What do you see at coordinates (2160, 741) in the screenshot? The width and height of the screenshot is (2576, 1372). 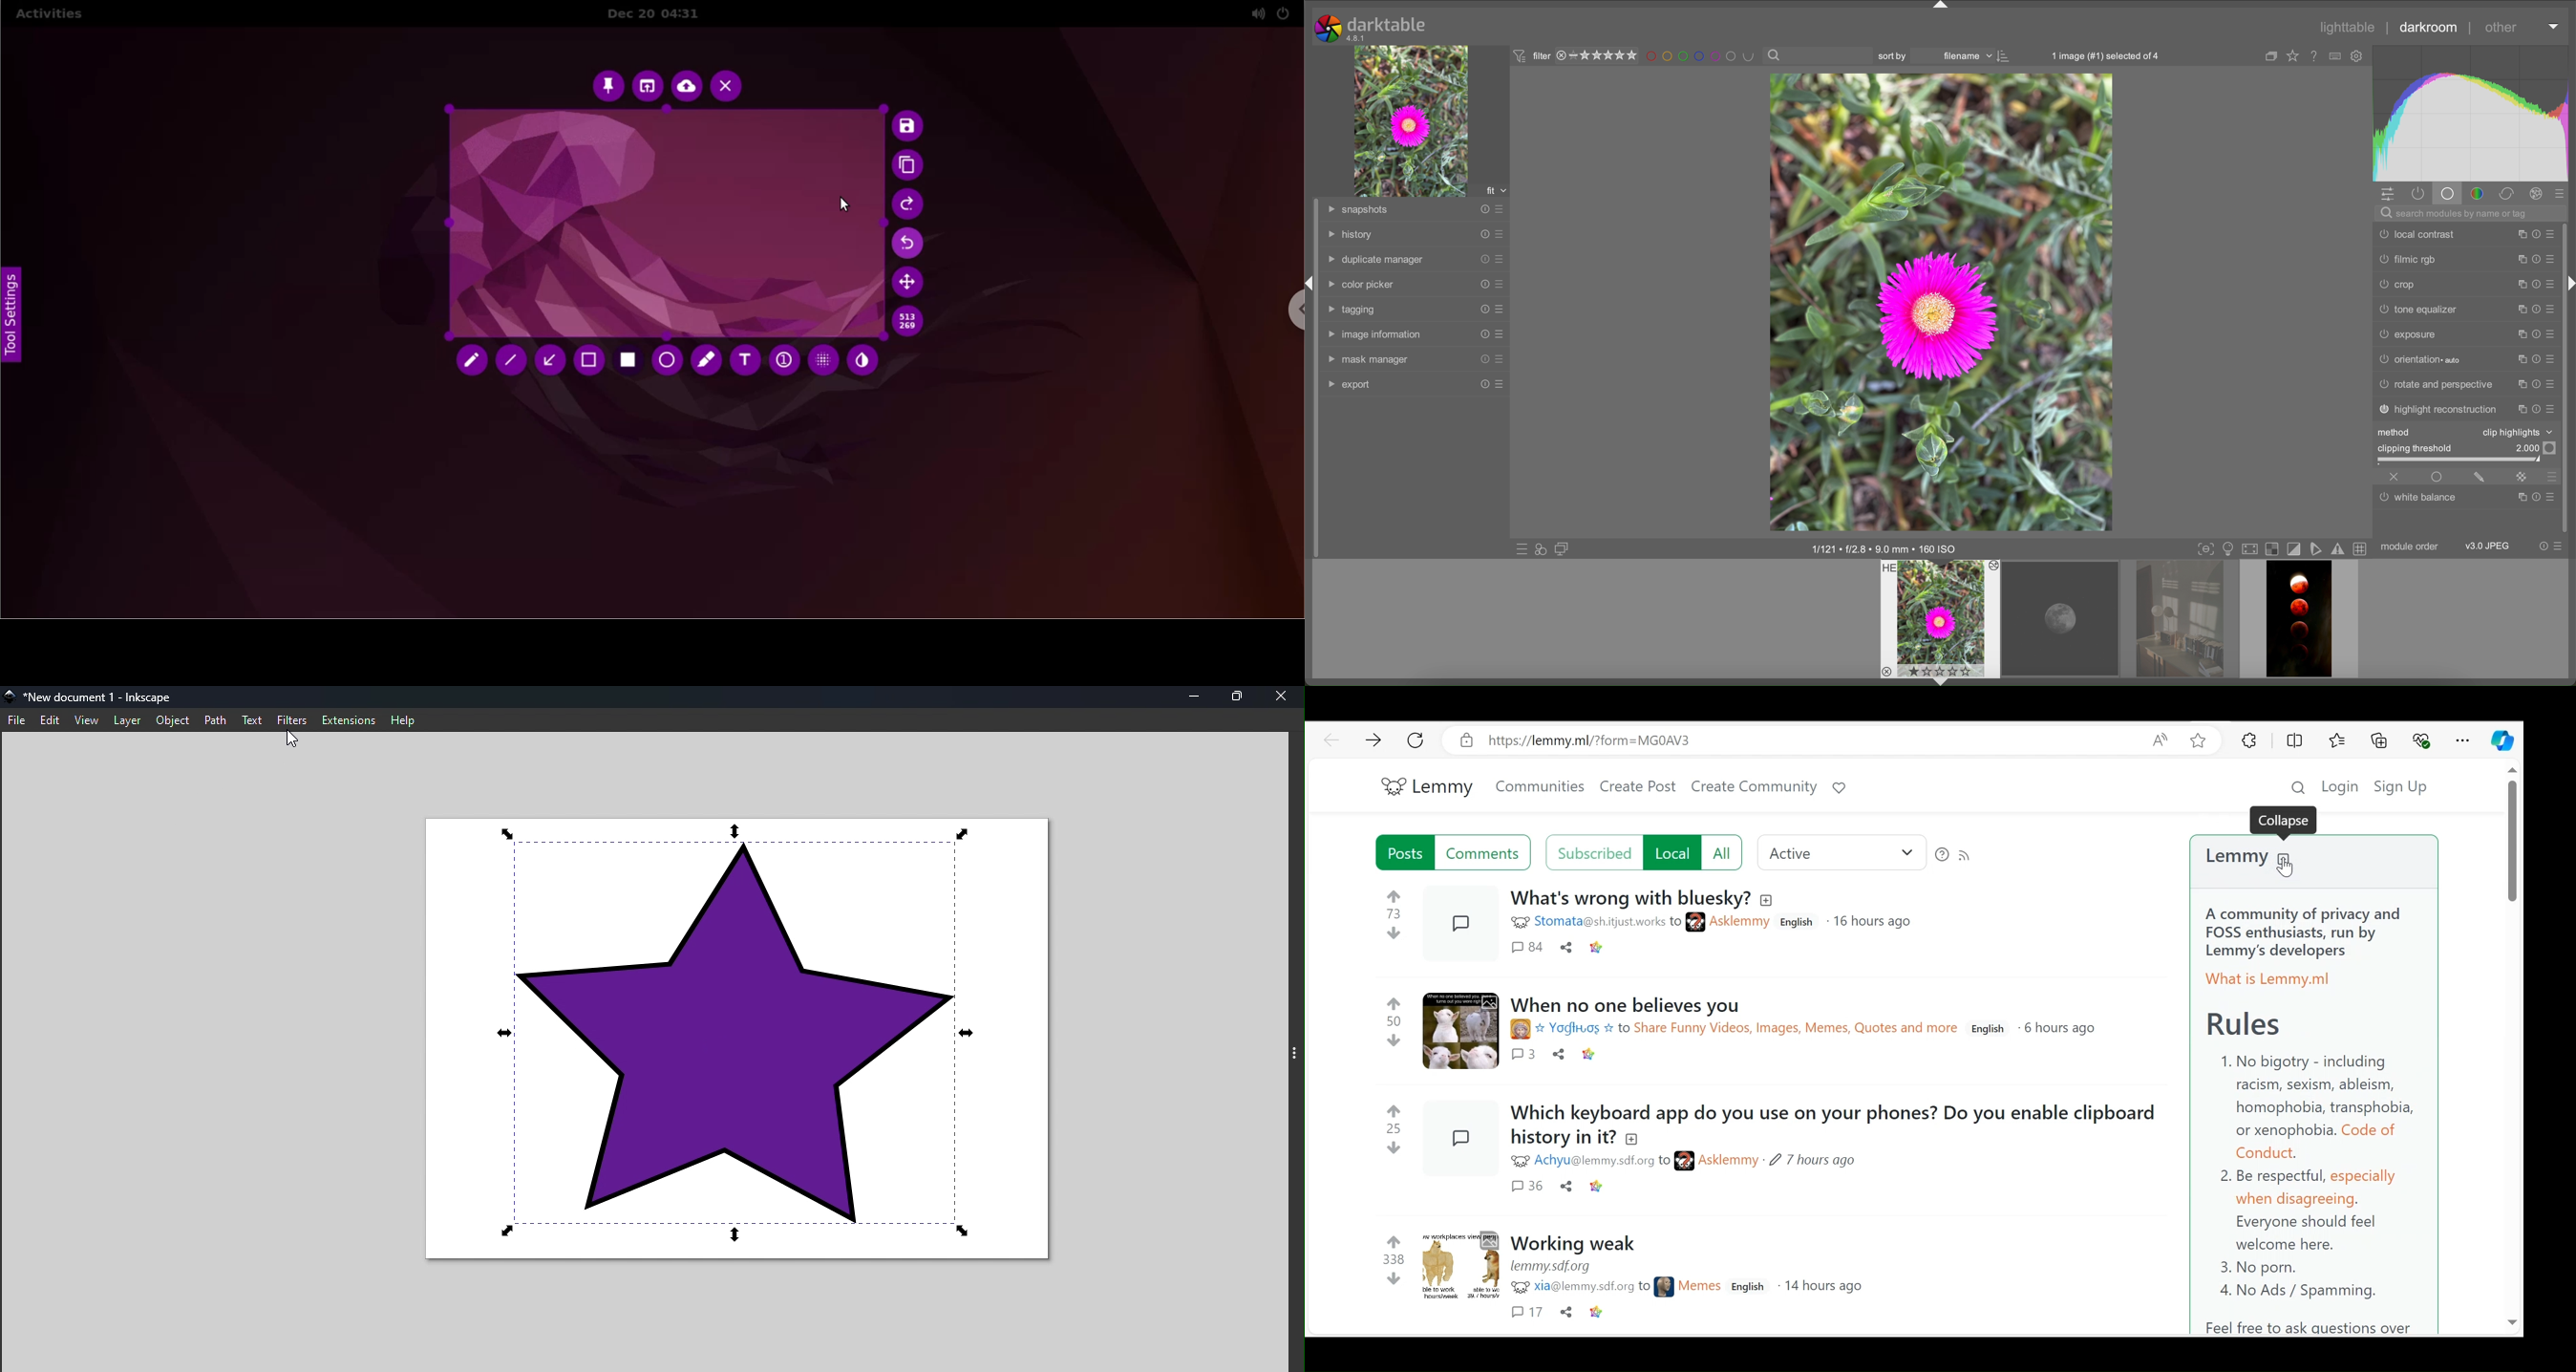 I see `Read aloud this page` at bounding box center [2160, 741].